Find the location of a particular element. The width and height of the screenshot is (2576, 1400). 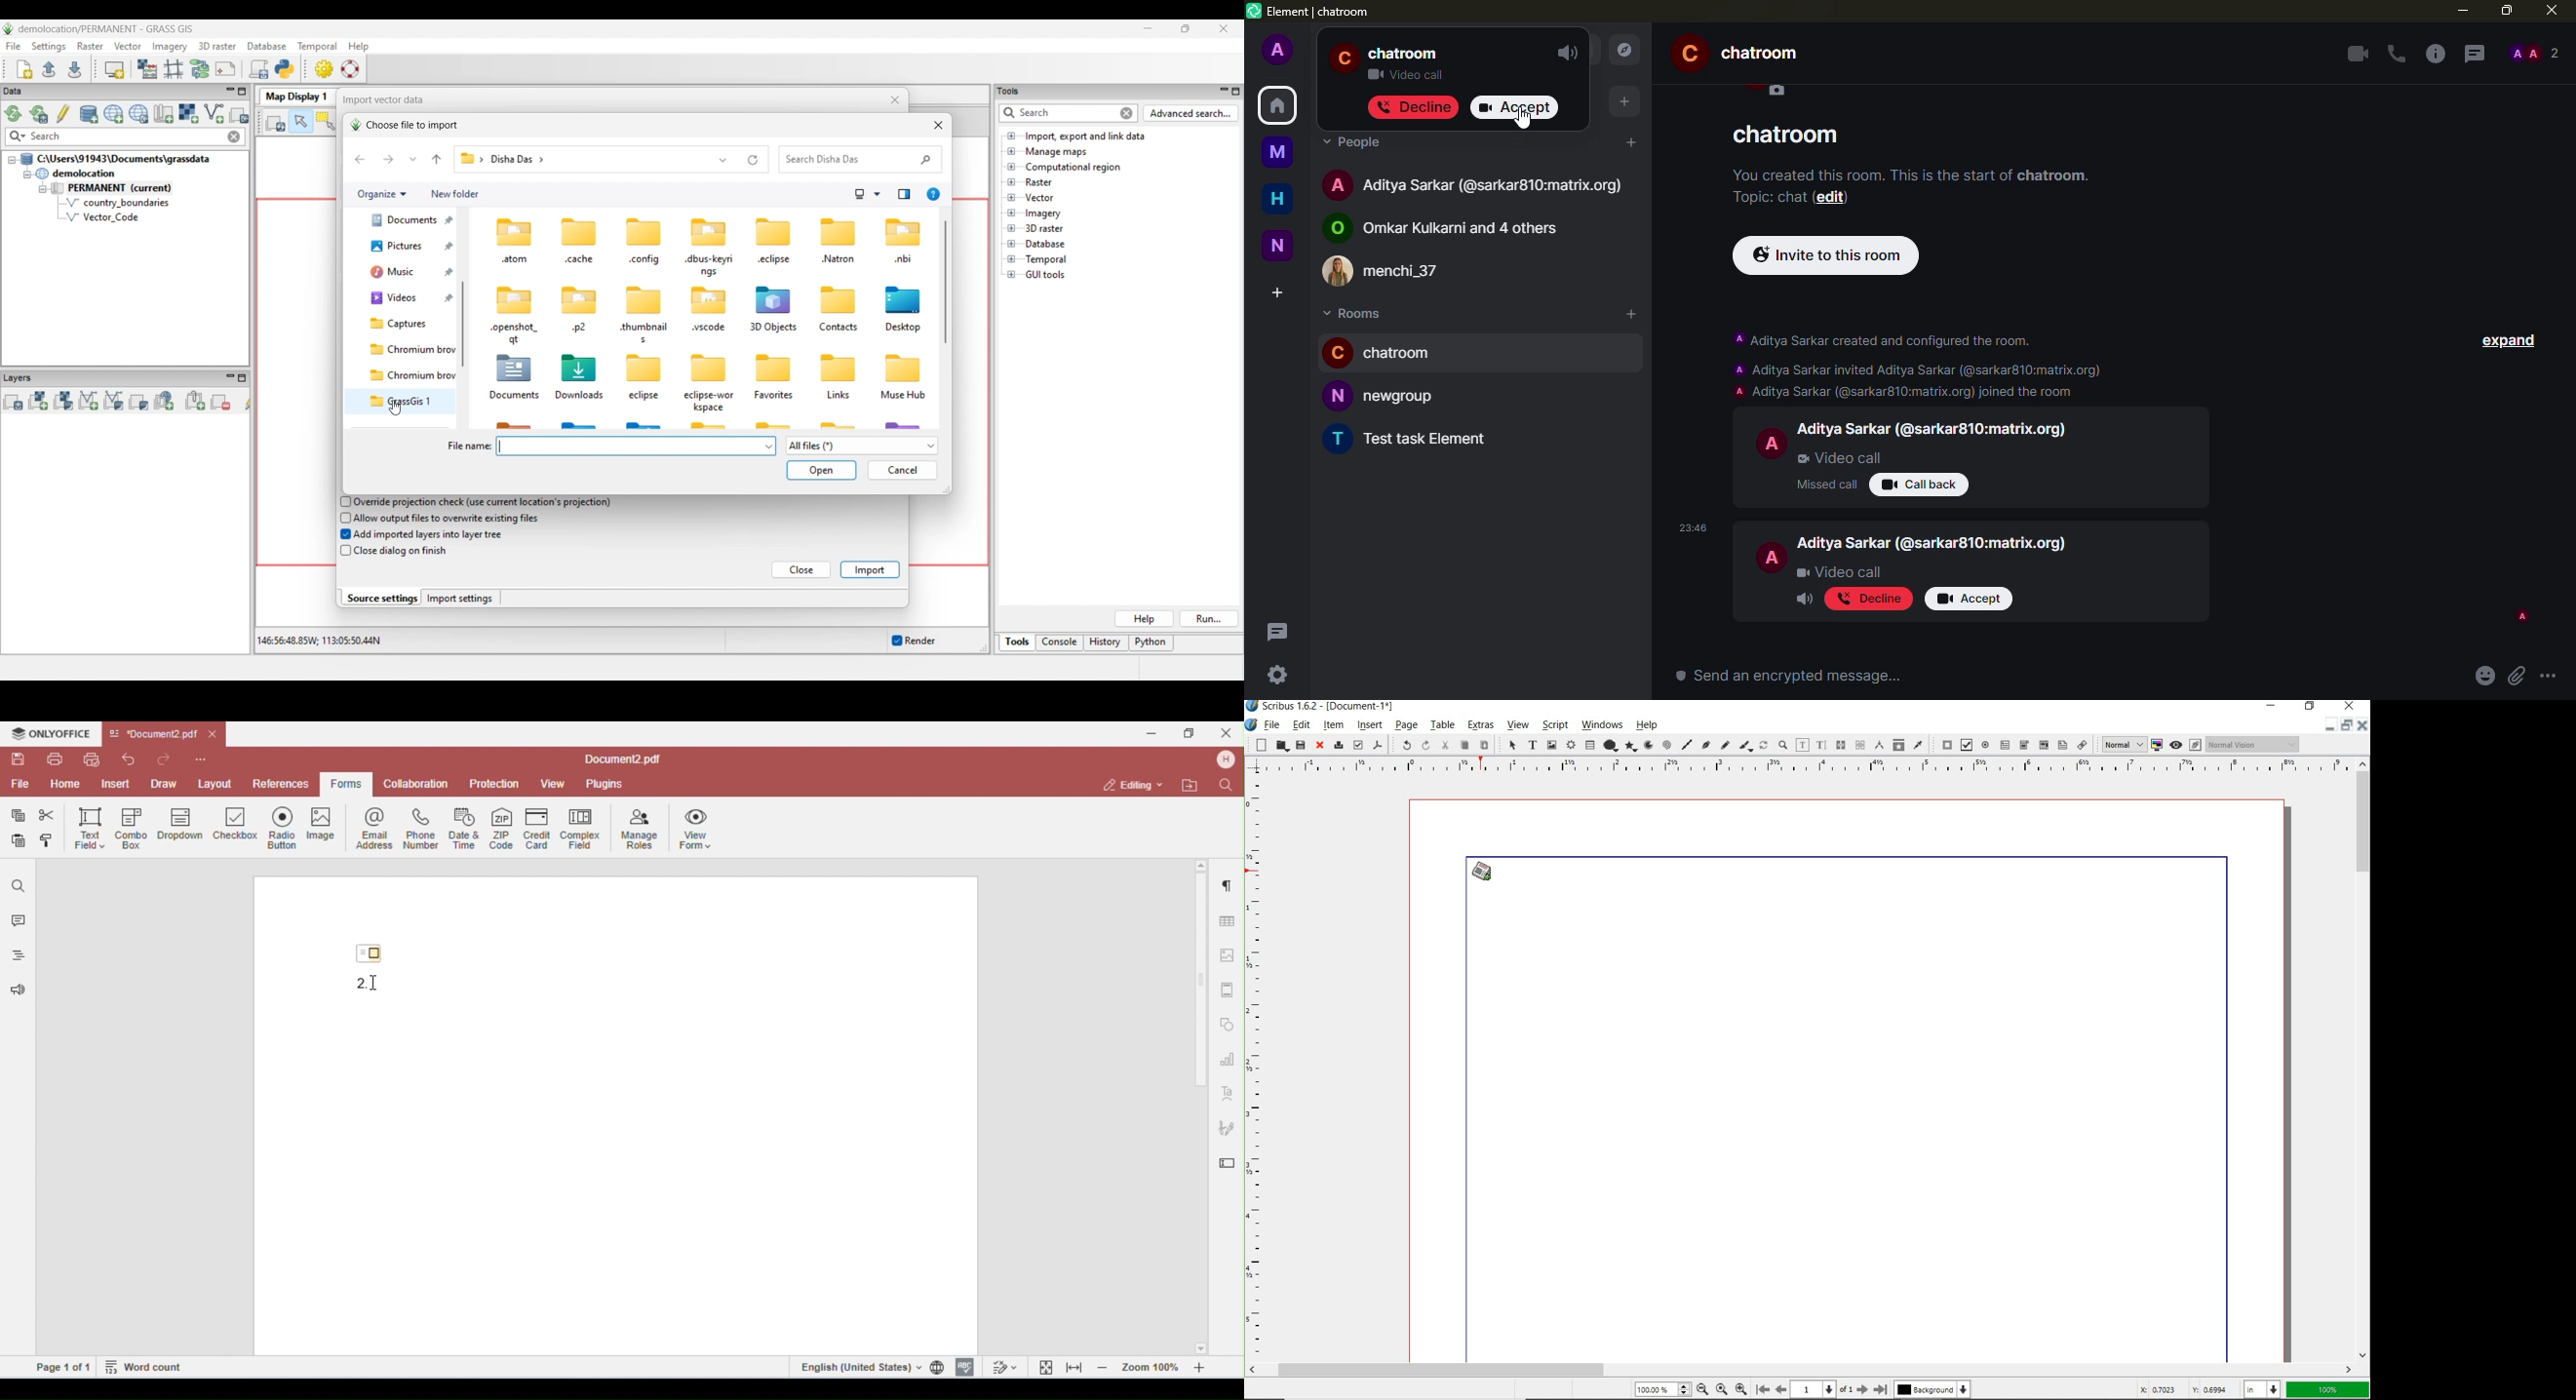

Close is located at coordinates (2364, 725).